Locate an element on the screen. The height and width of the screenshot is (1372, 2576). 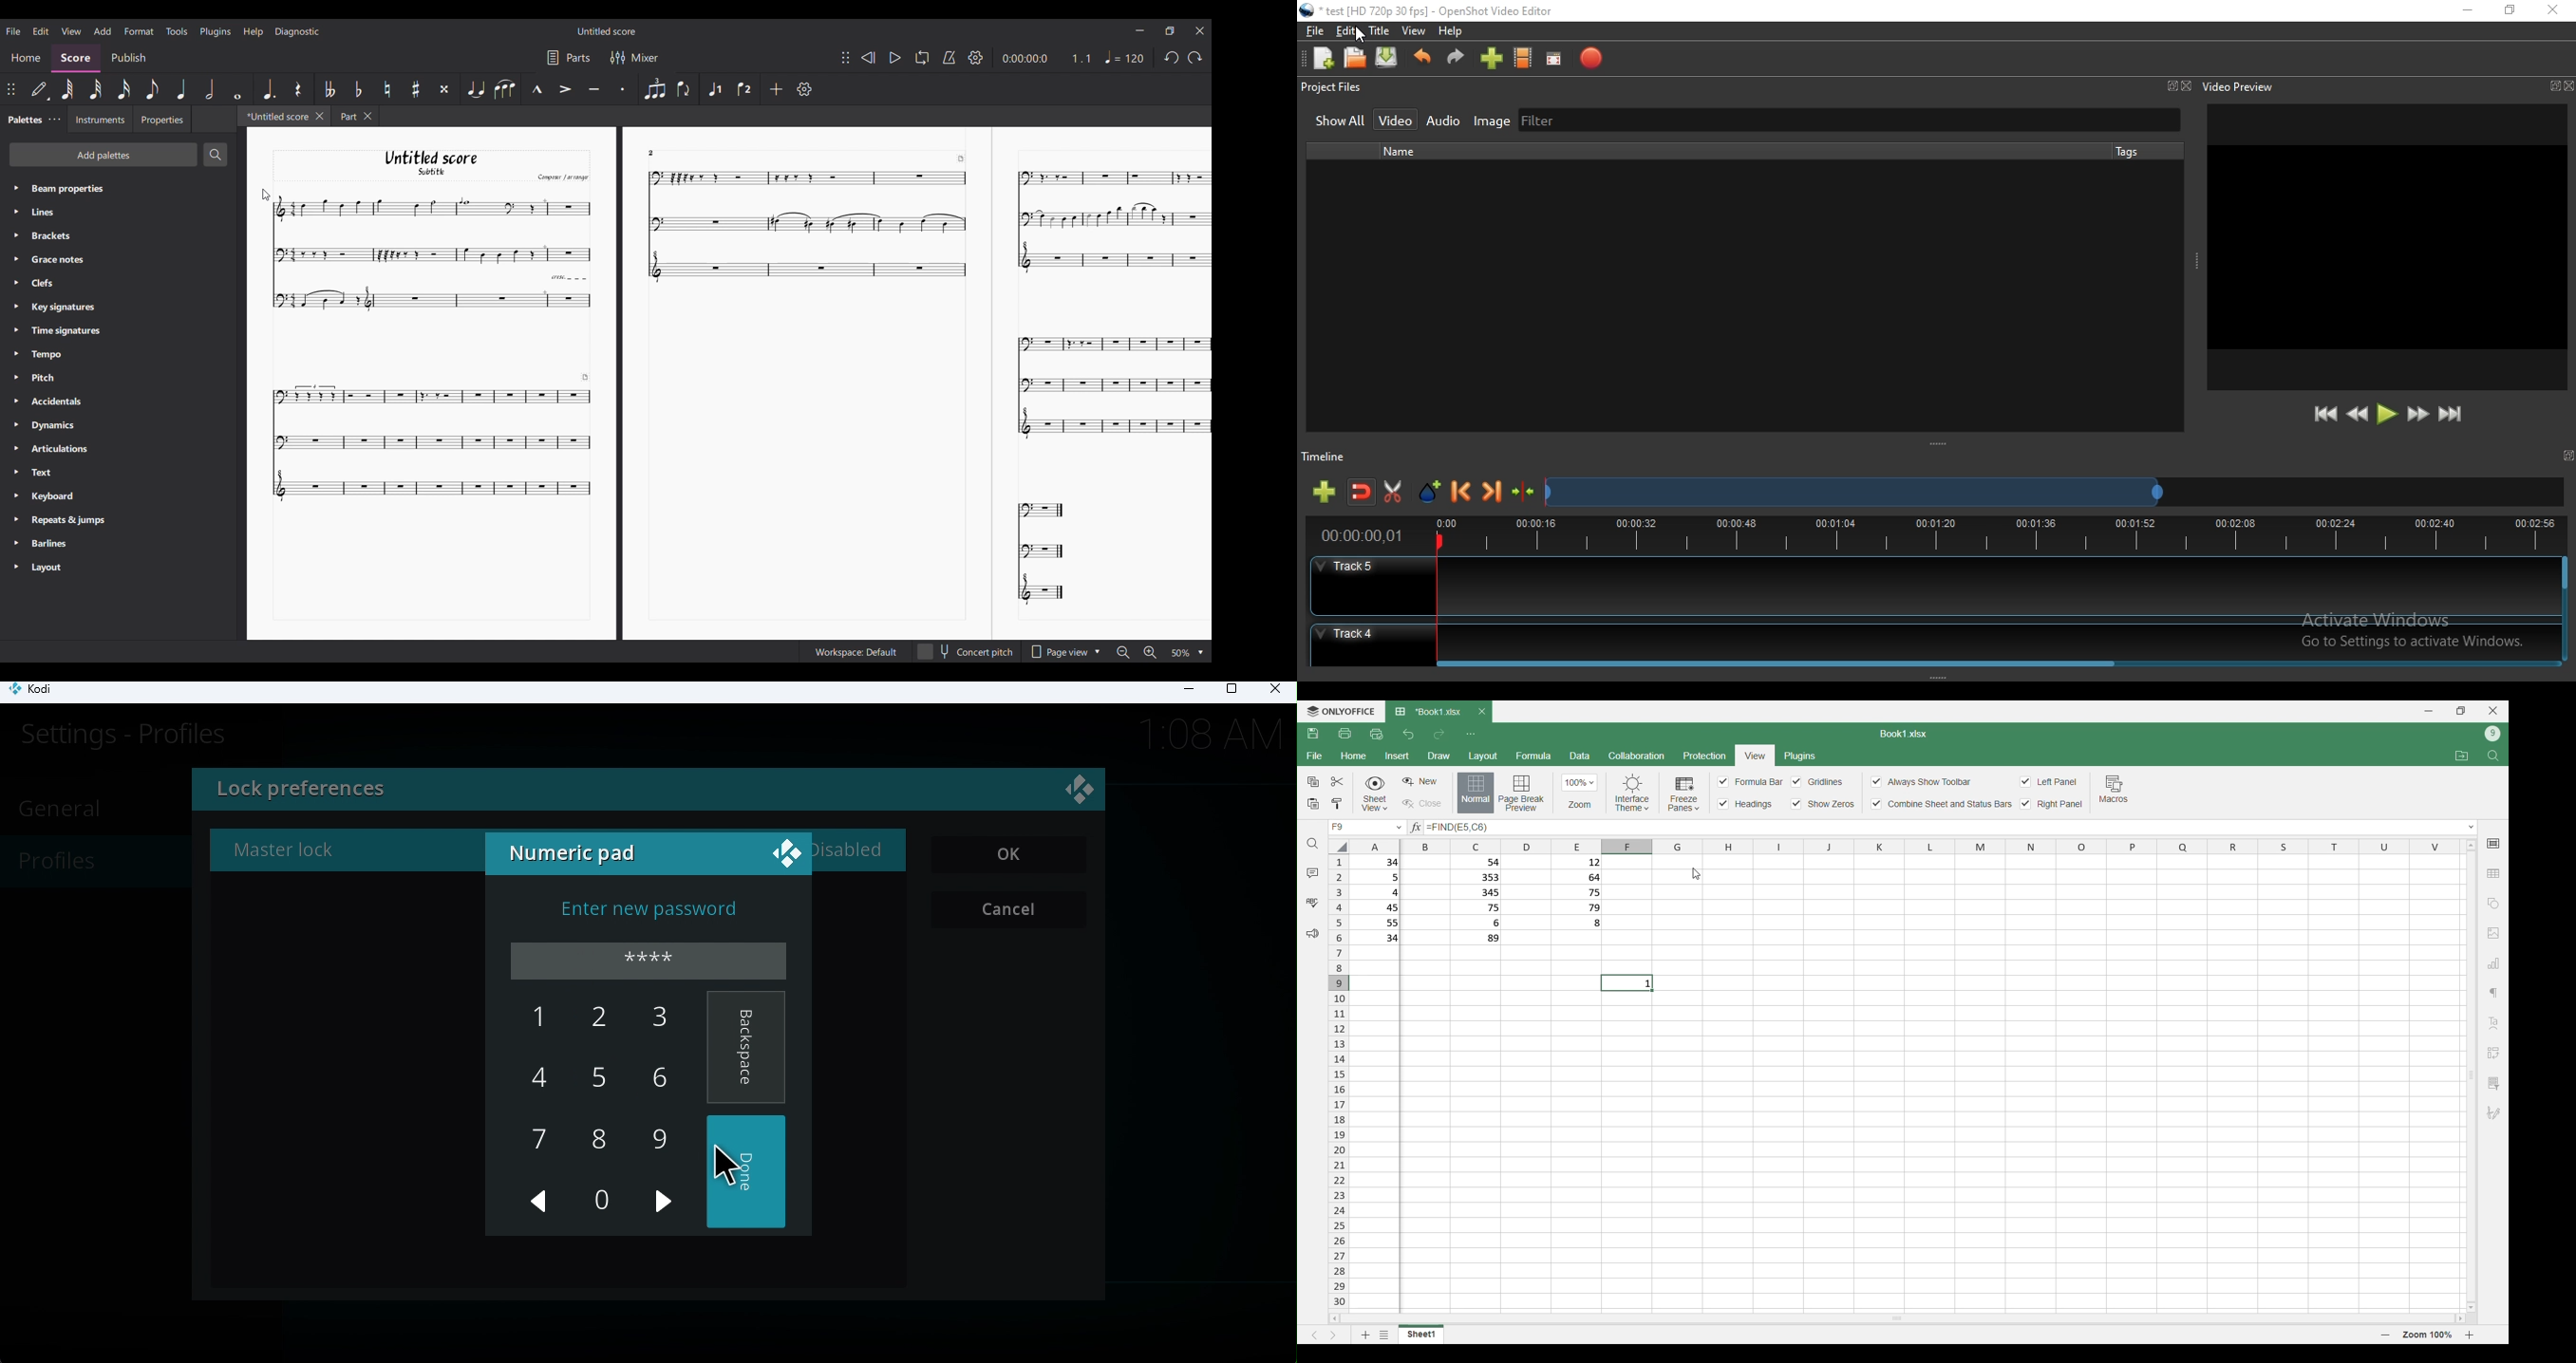
1 is located at coordinates (531, 1018).